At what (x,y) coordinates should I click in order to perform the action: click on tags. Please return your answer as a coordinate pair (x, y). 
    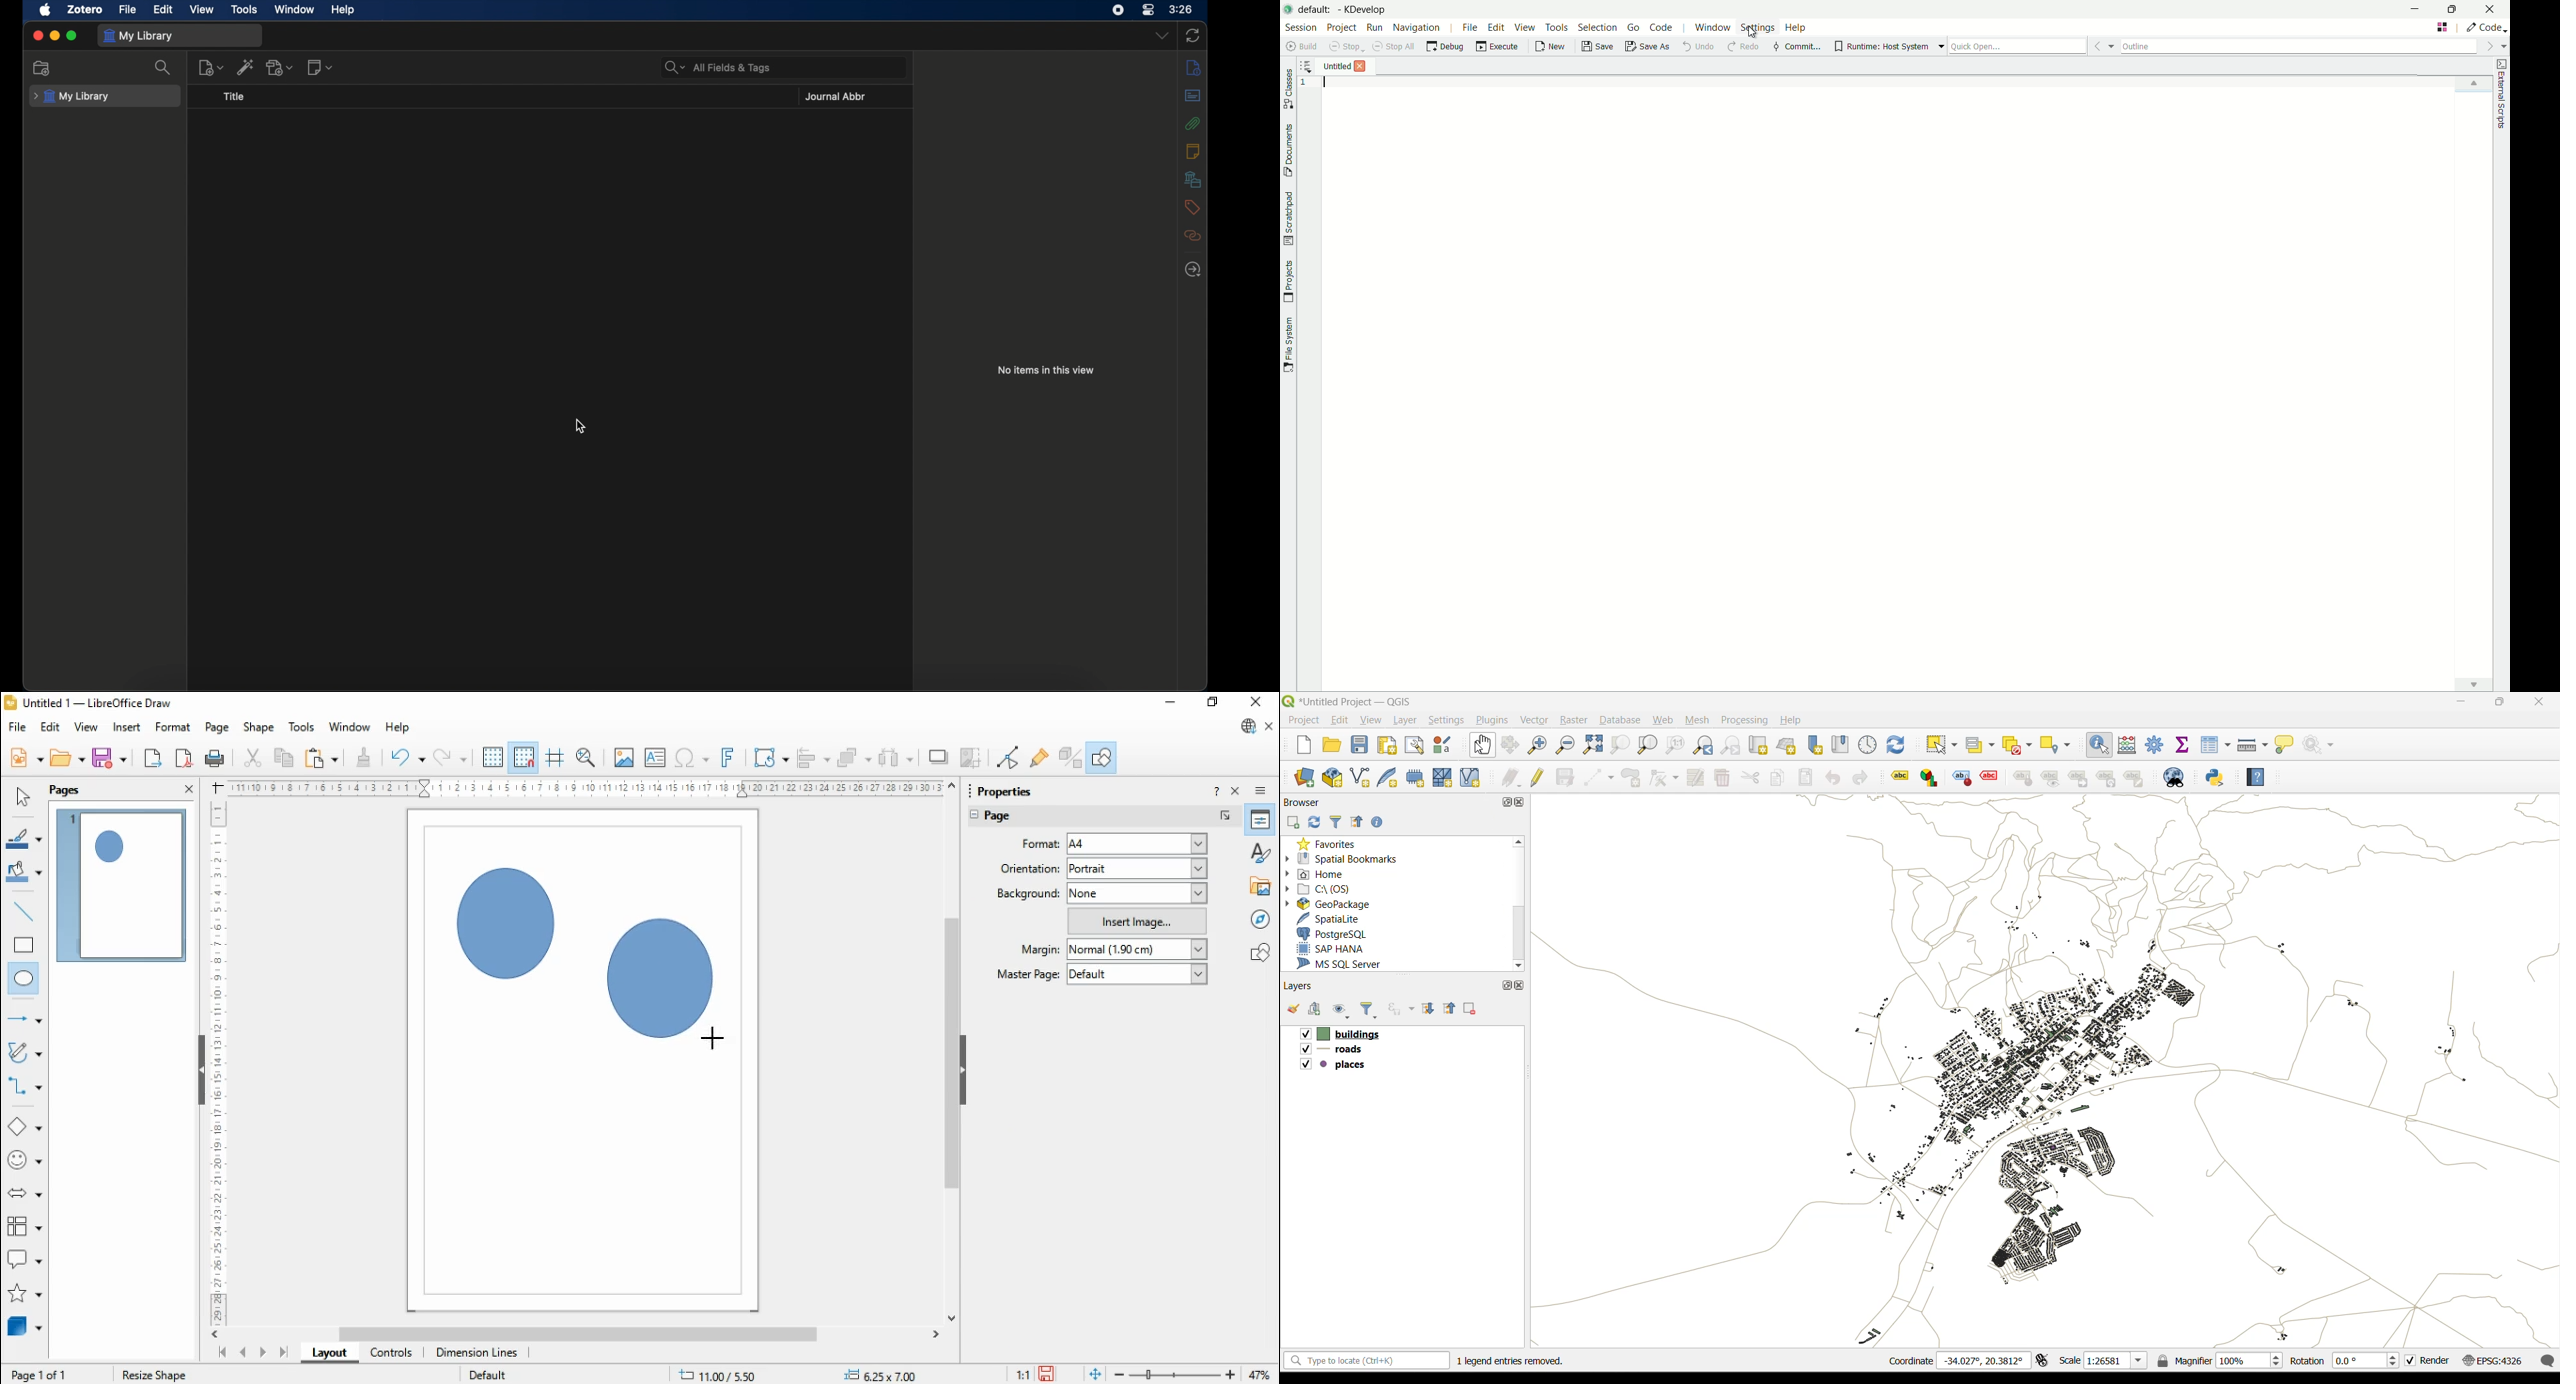
    Looking at the image, I should click on (1192, 207).